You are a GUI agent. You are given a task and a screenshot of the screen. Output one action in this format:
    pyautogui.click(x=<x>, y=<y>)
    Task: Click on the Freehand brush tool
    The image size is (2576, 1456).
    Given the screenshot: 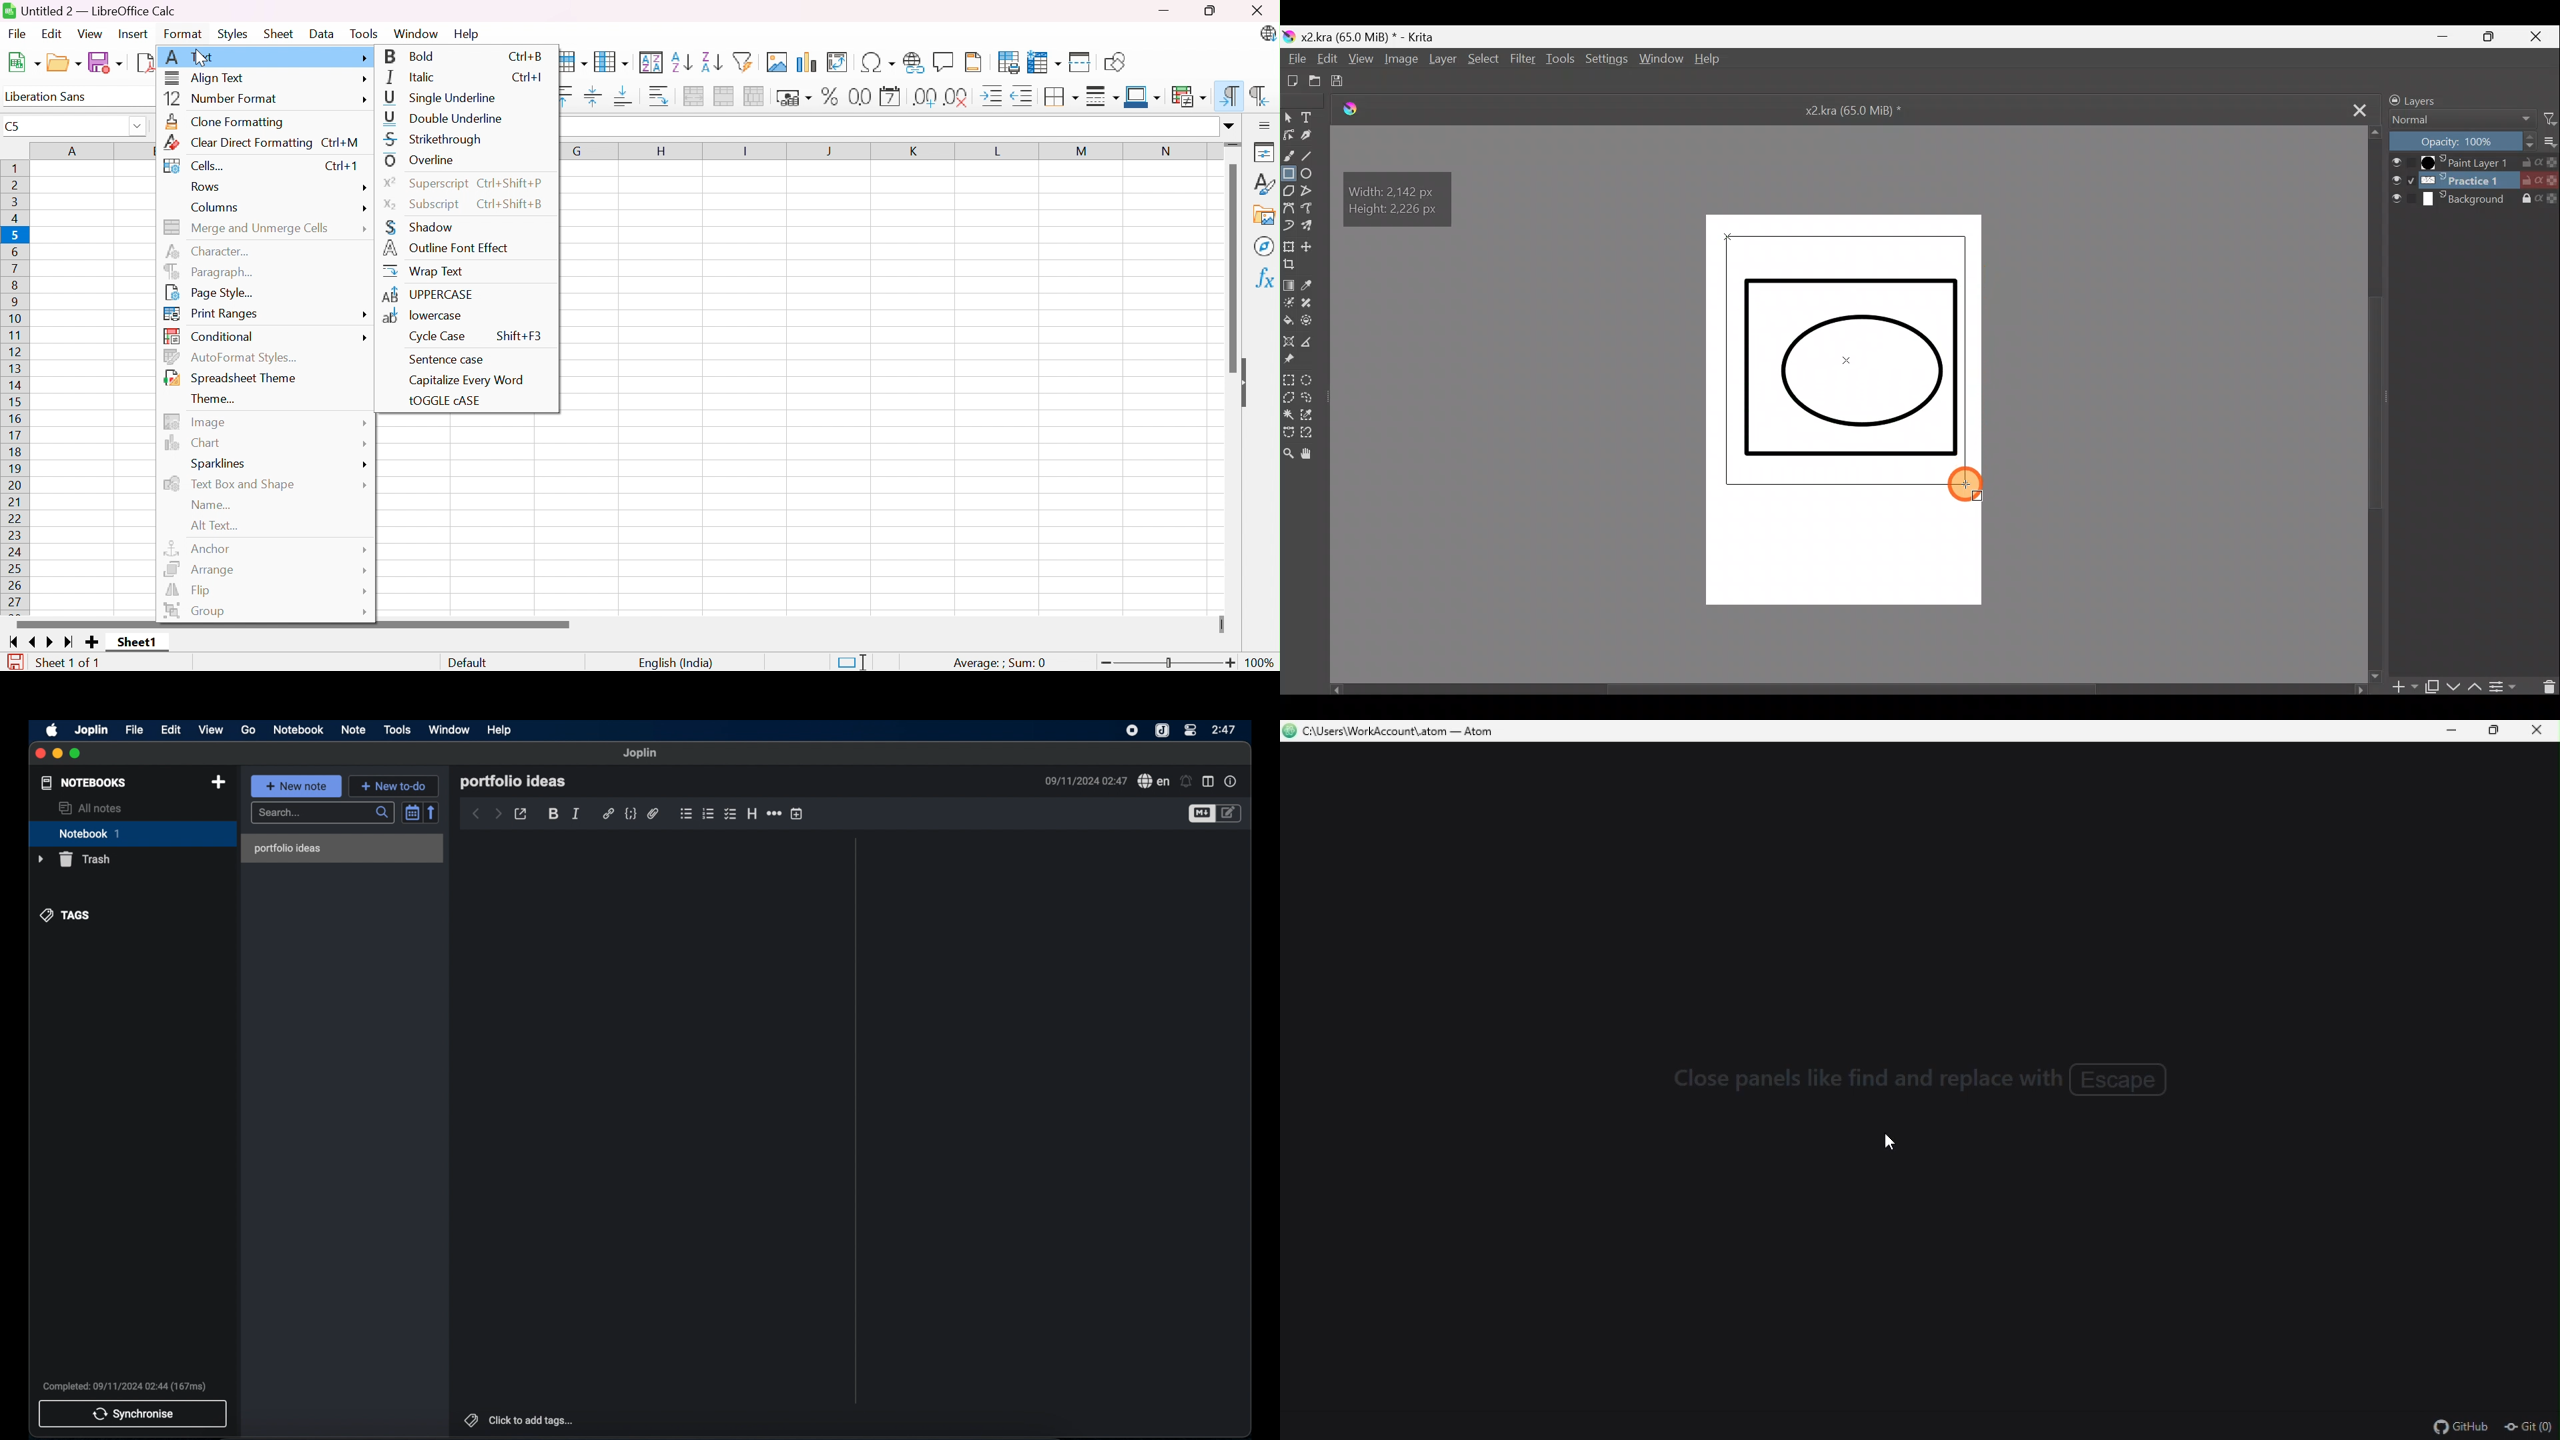 What is the action you would take?
    pyautogui.click(x=1288, y=157)
    